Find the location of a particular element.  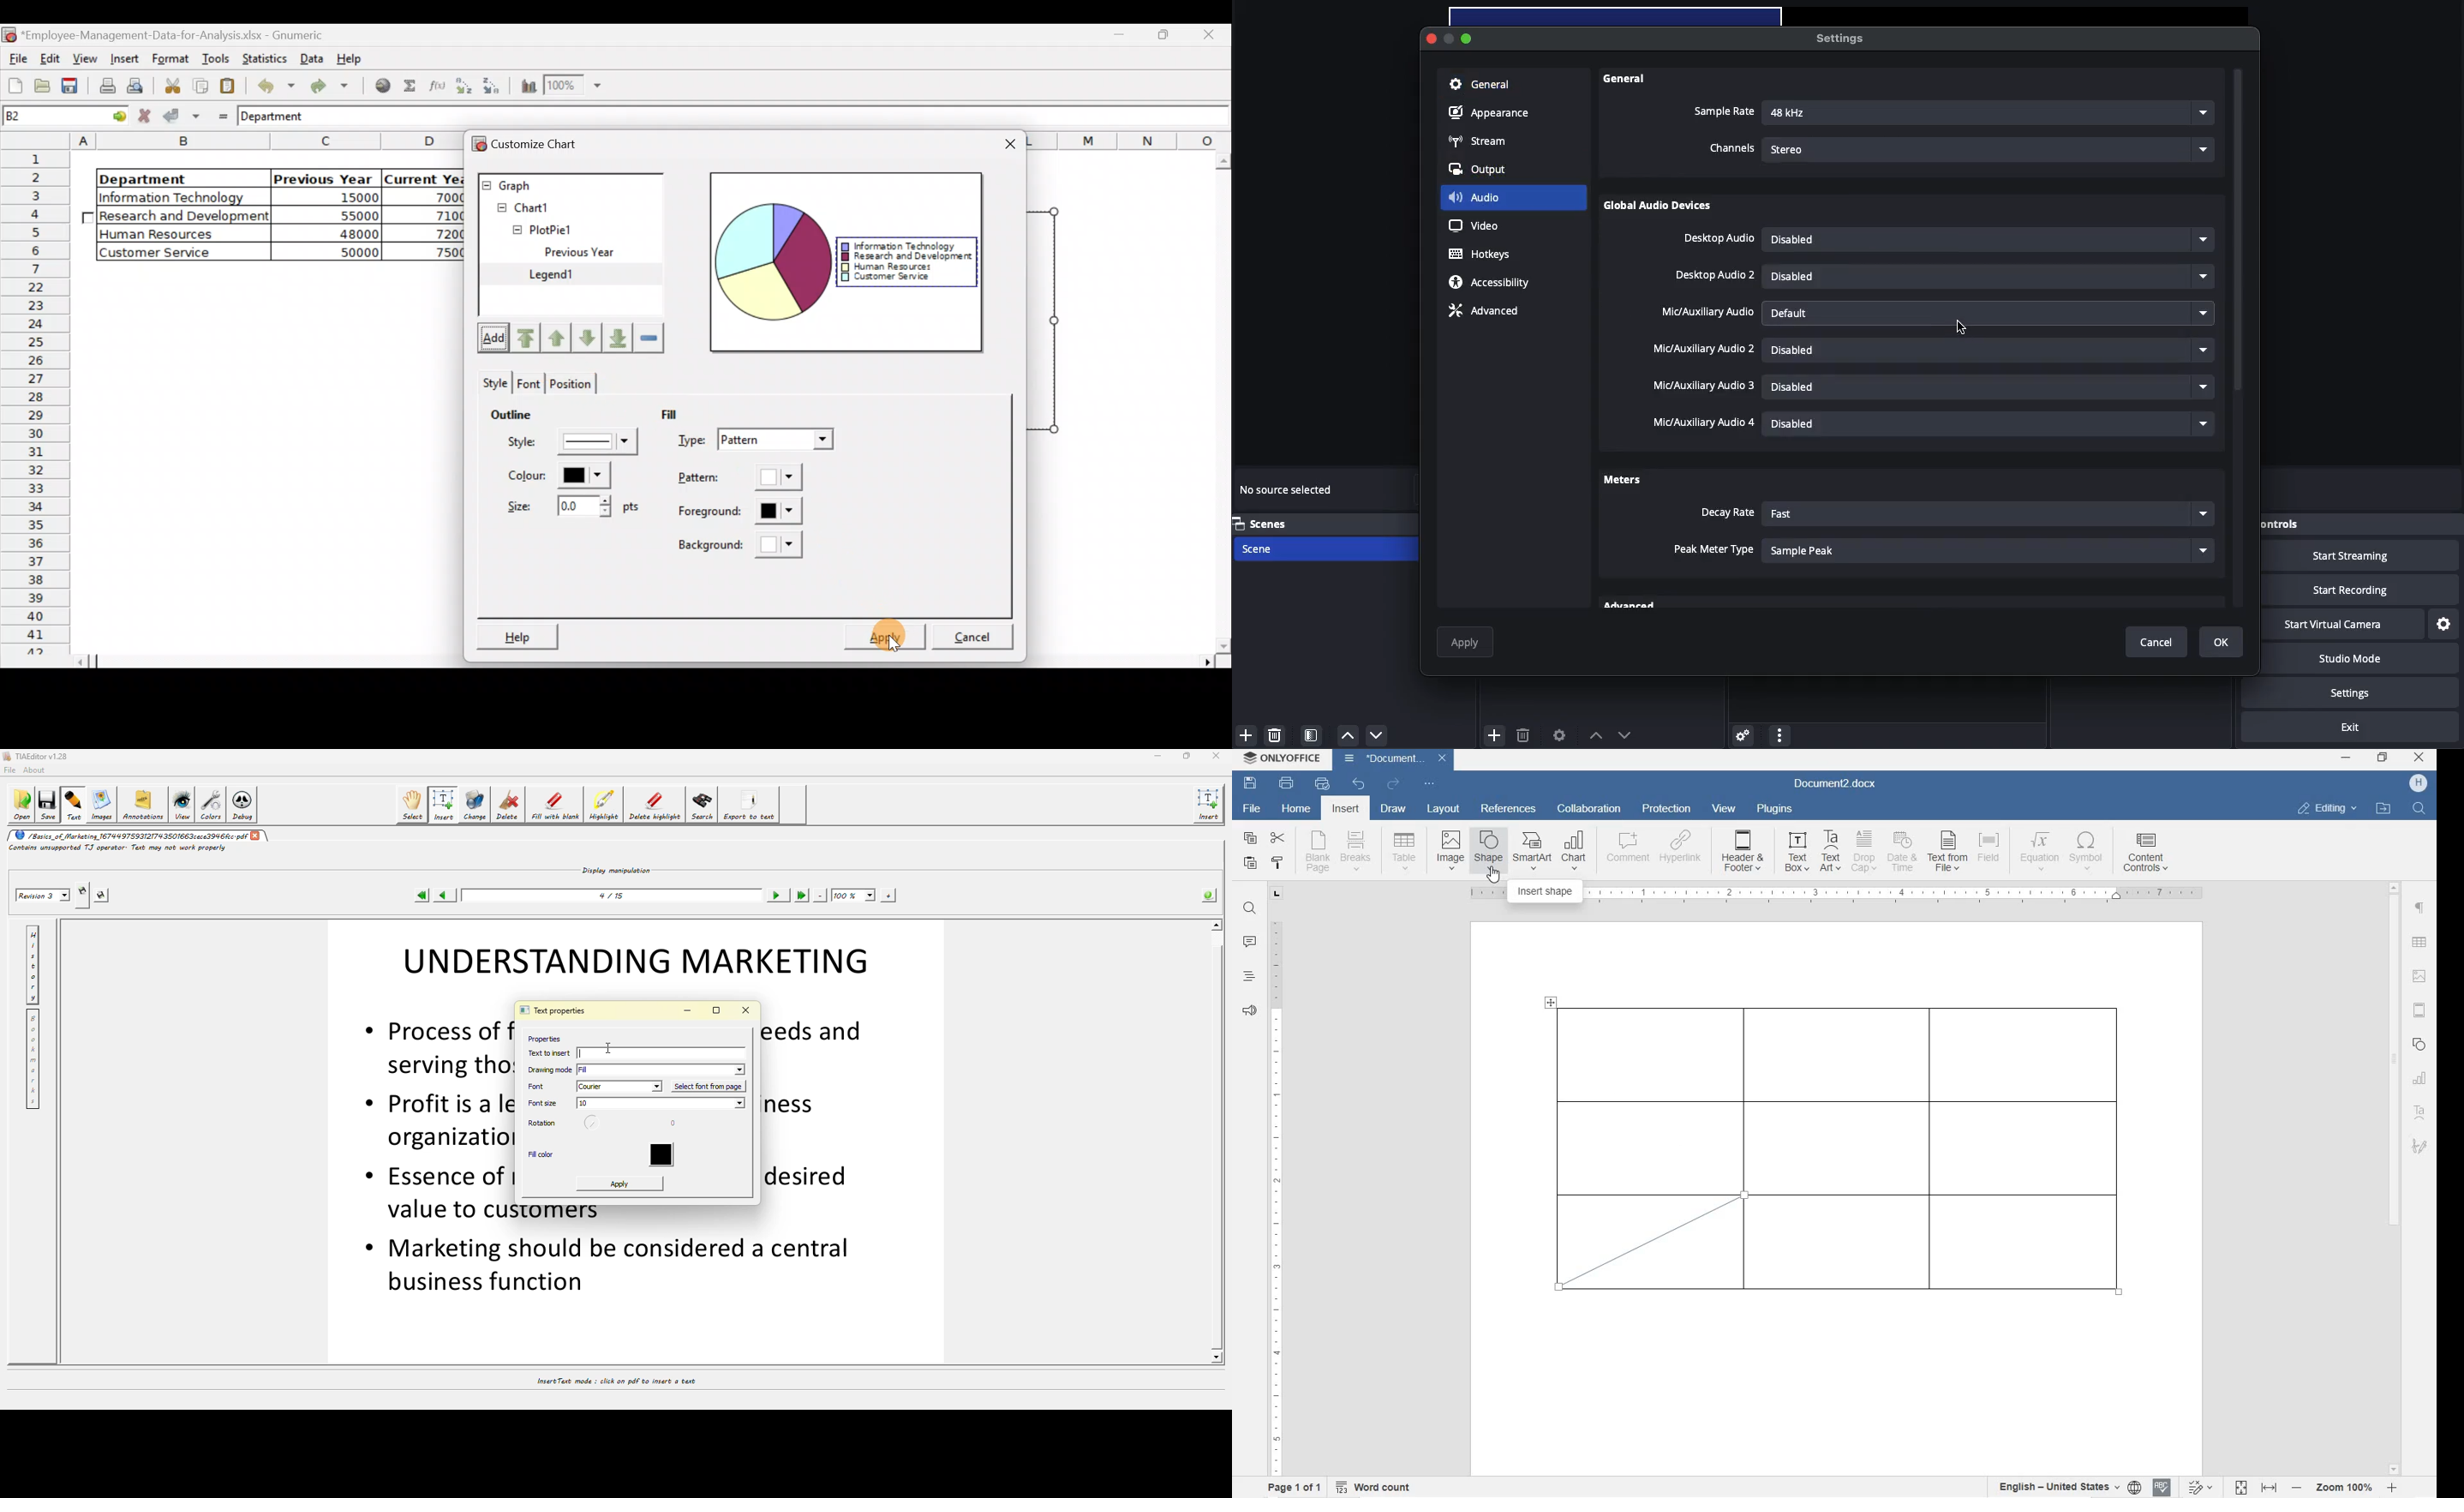

Desktop audio 2 is located at coordinates (1716, 276).